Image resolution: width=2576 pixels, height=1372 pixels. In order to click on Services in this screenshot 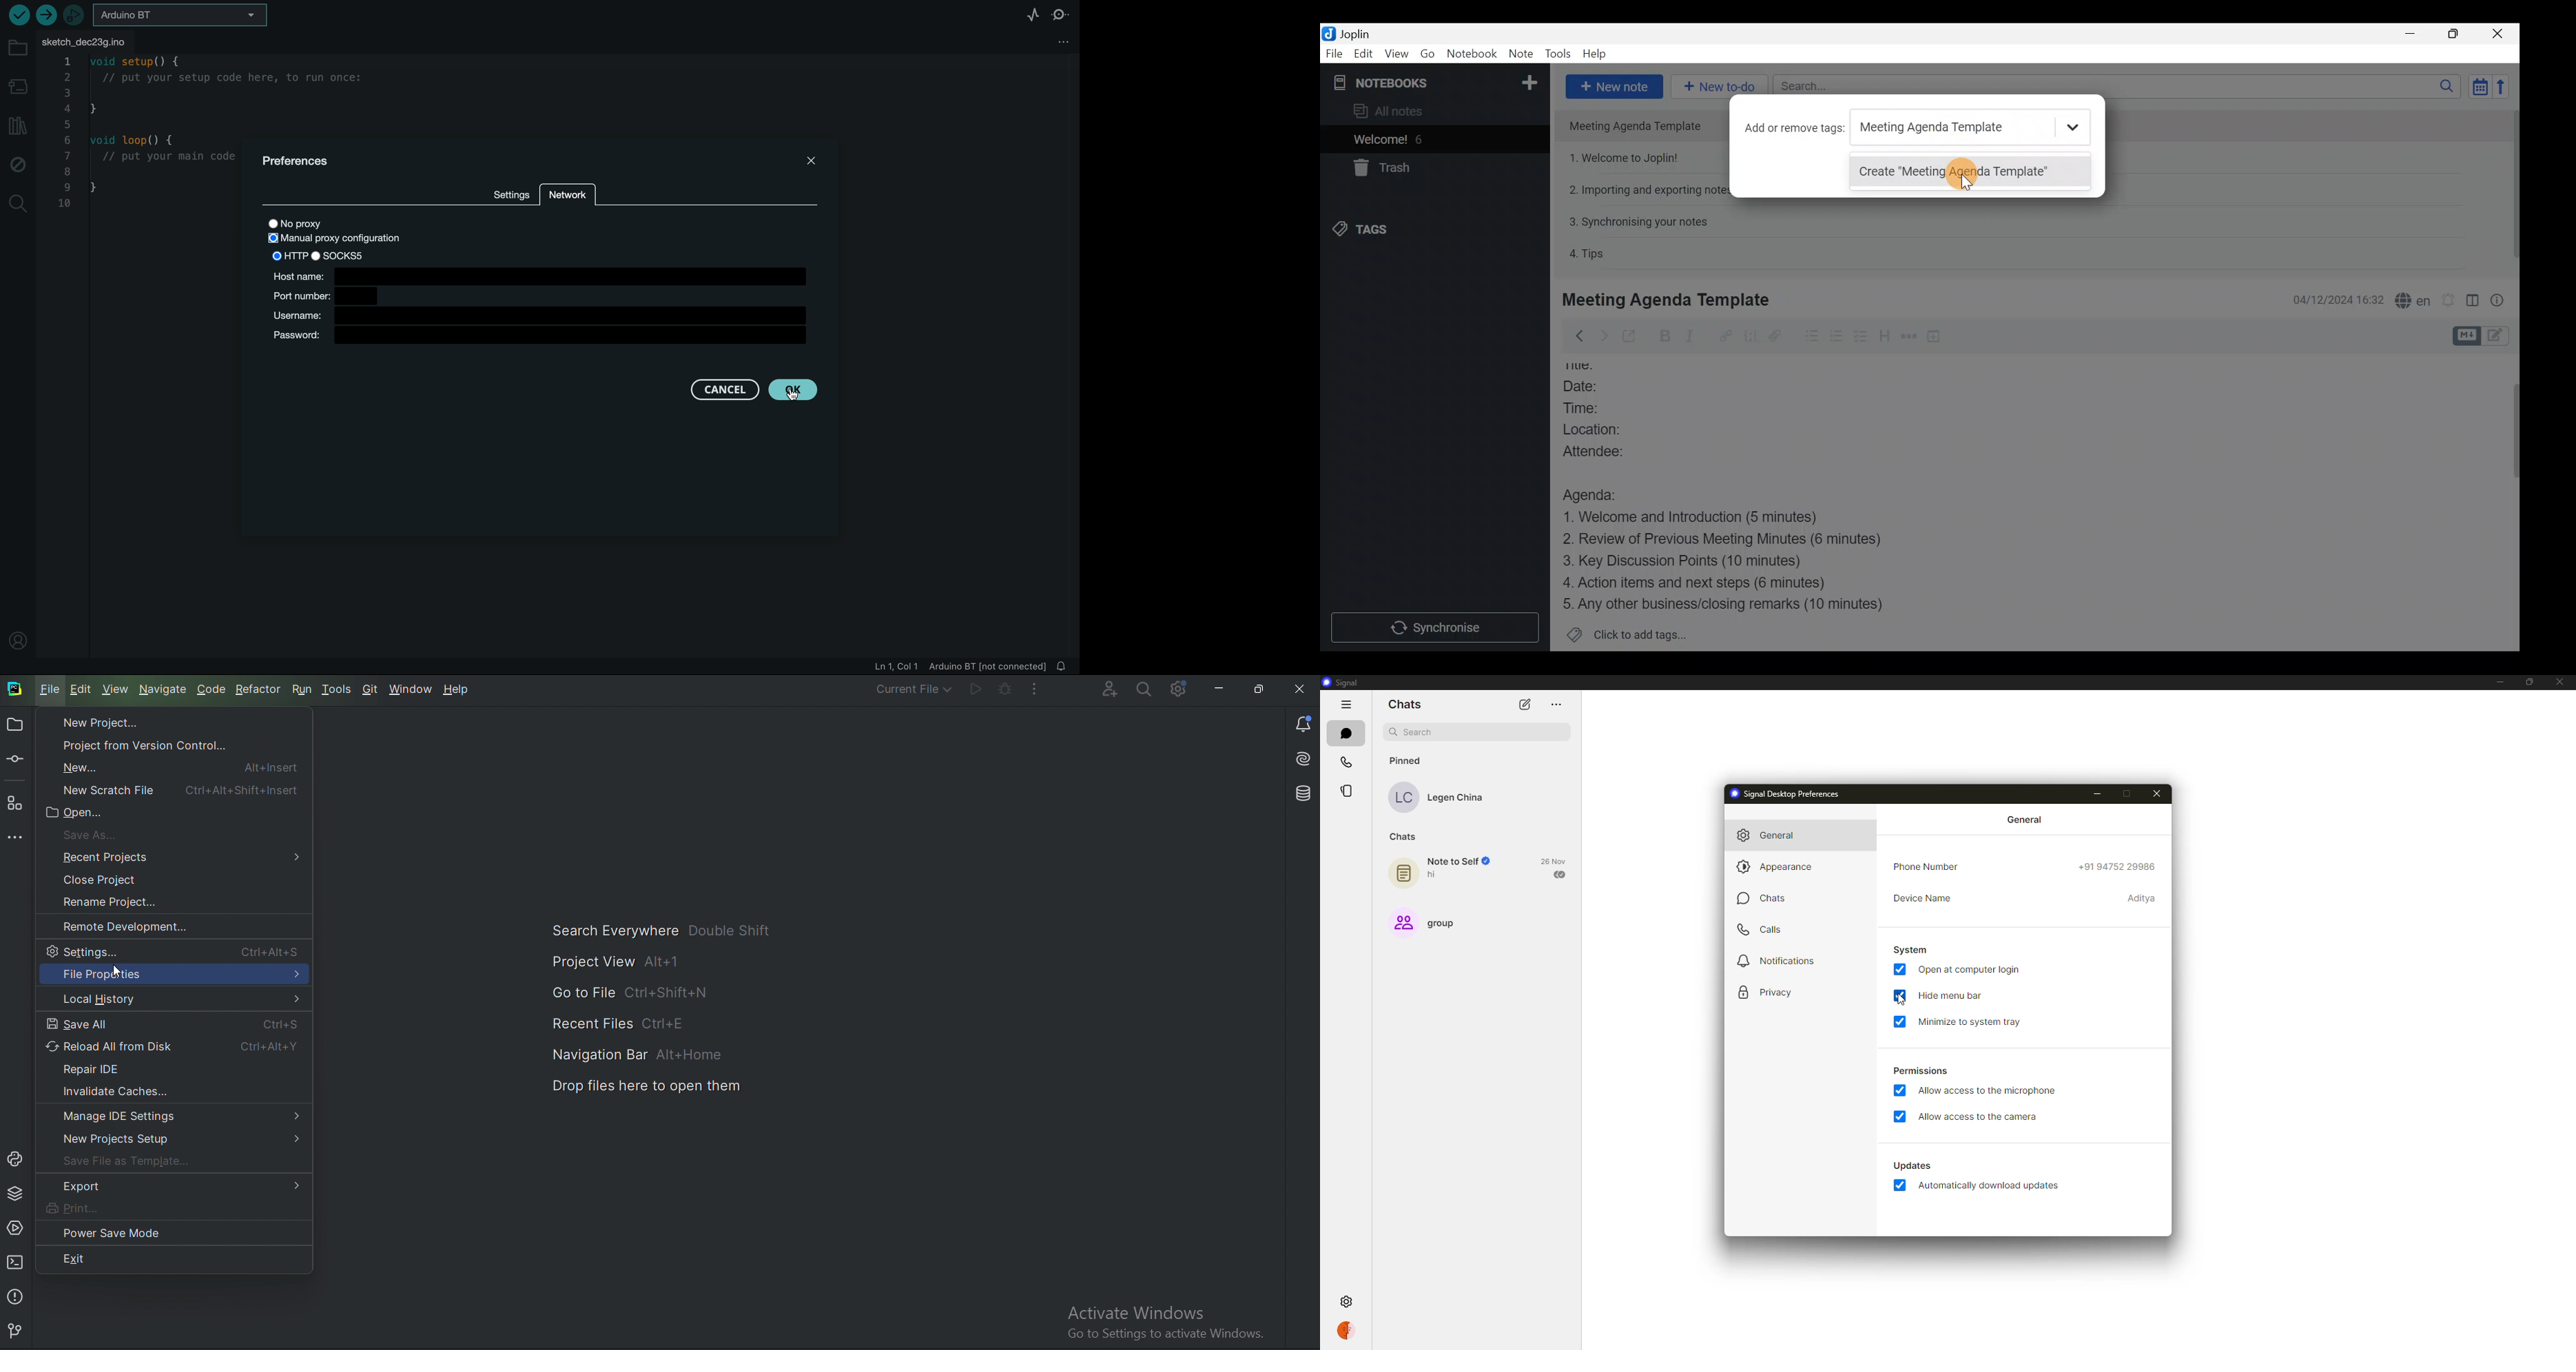, I will do `click(14, 1227)`.